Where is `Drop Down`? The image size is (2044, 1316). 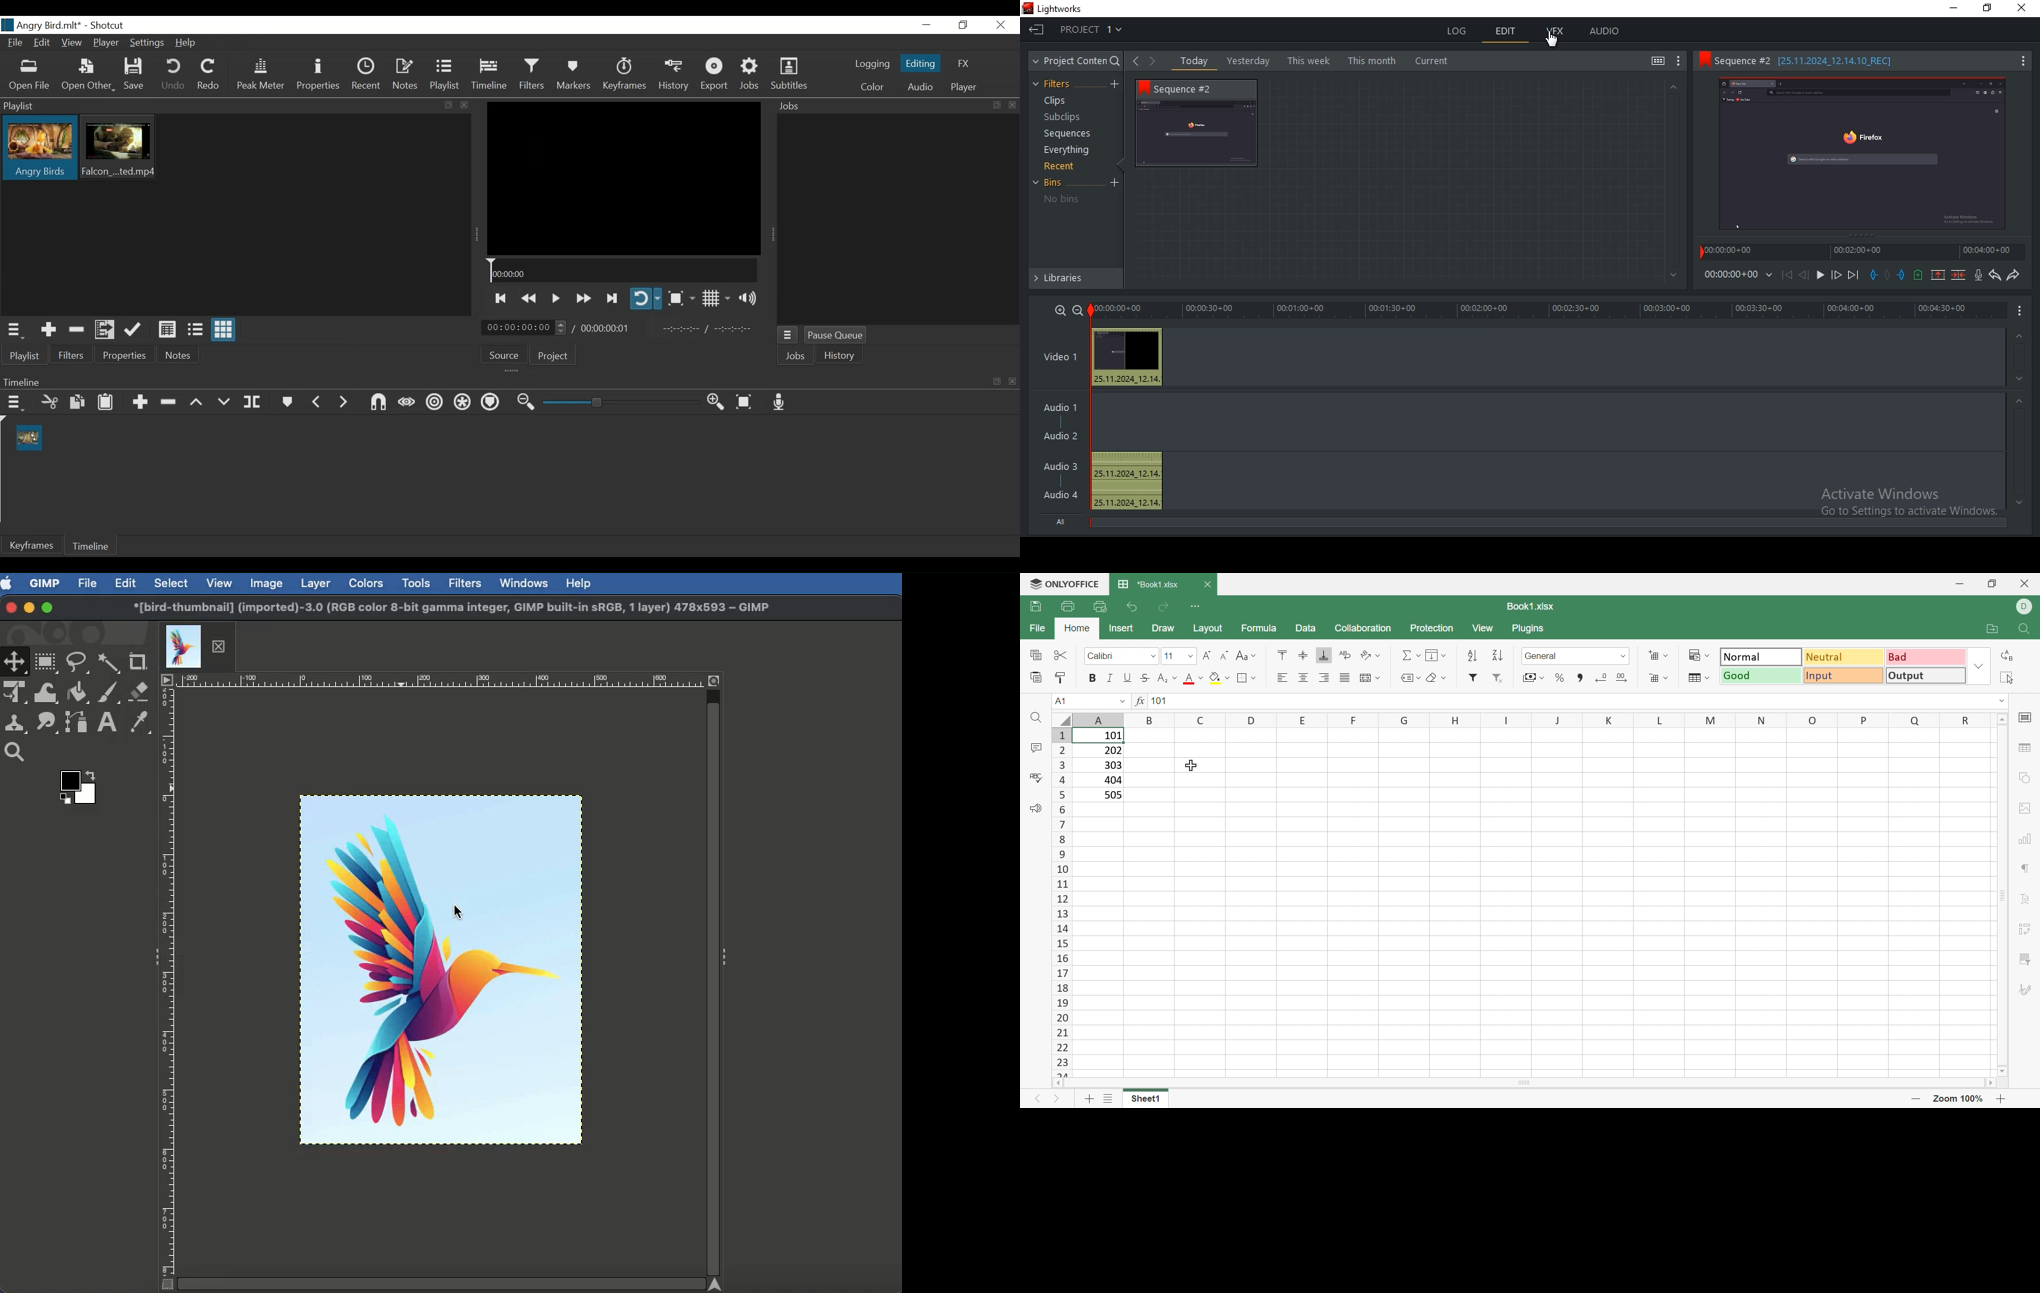 Drop Down is located at coordinates (1188, 655).